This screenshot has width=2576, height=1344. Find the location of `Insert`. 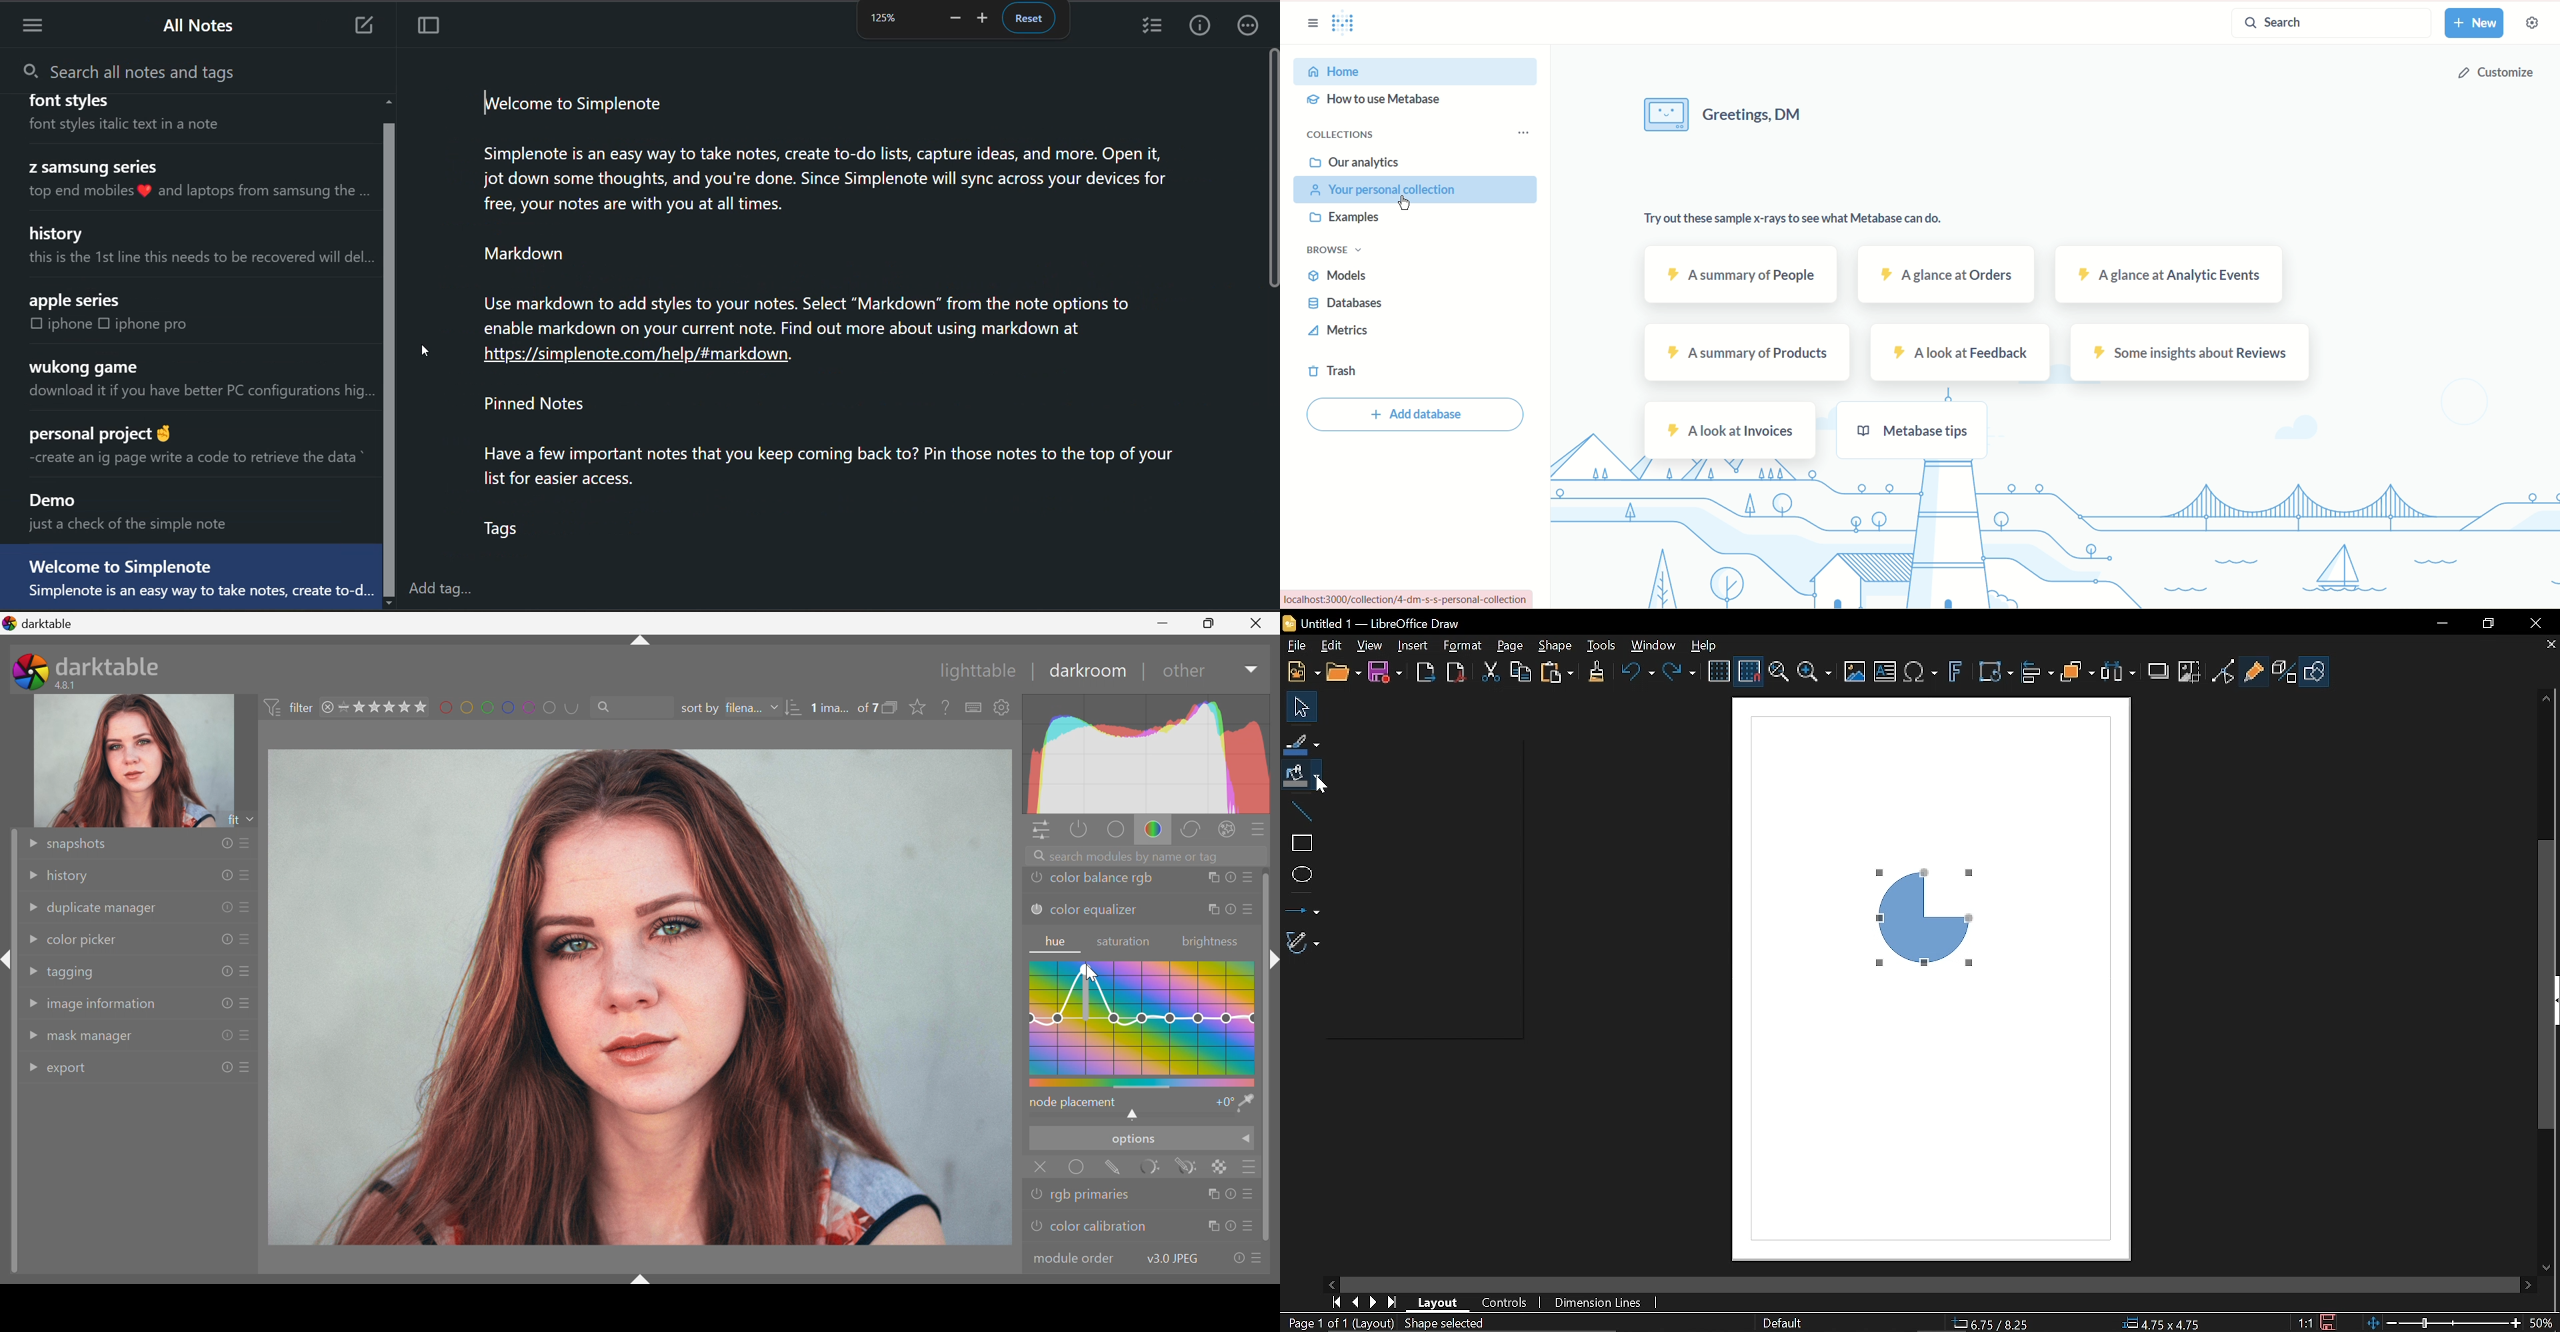

Insert is located at coordinates (1413, 645).